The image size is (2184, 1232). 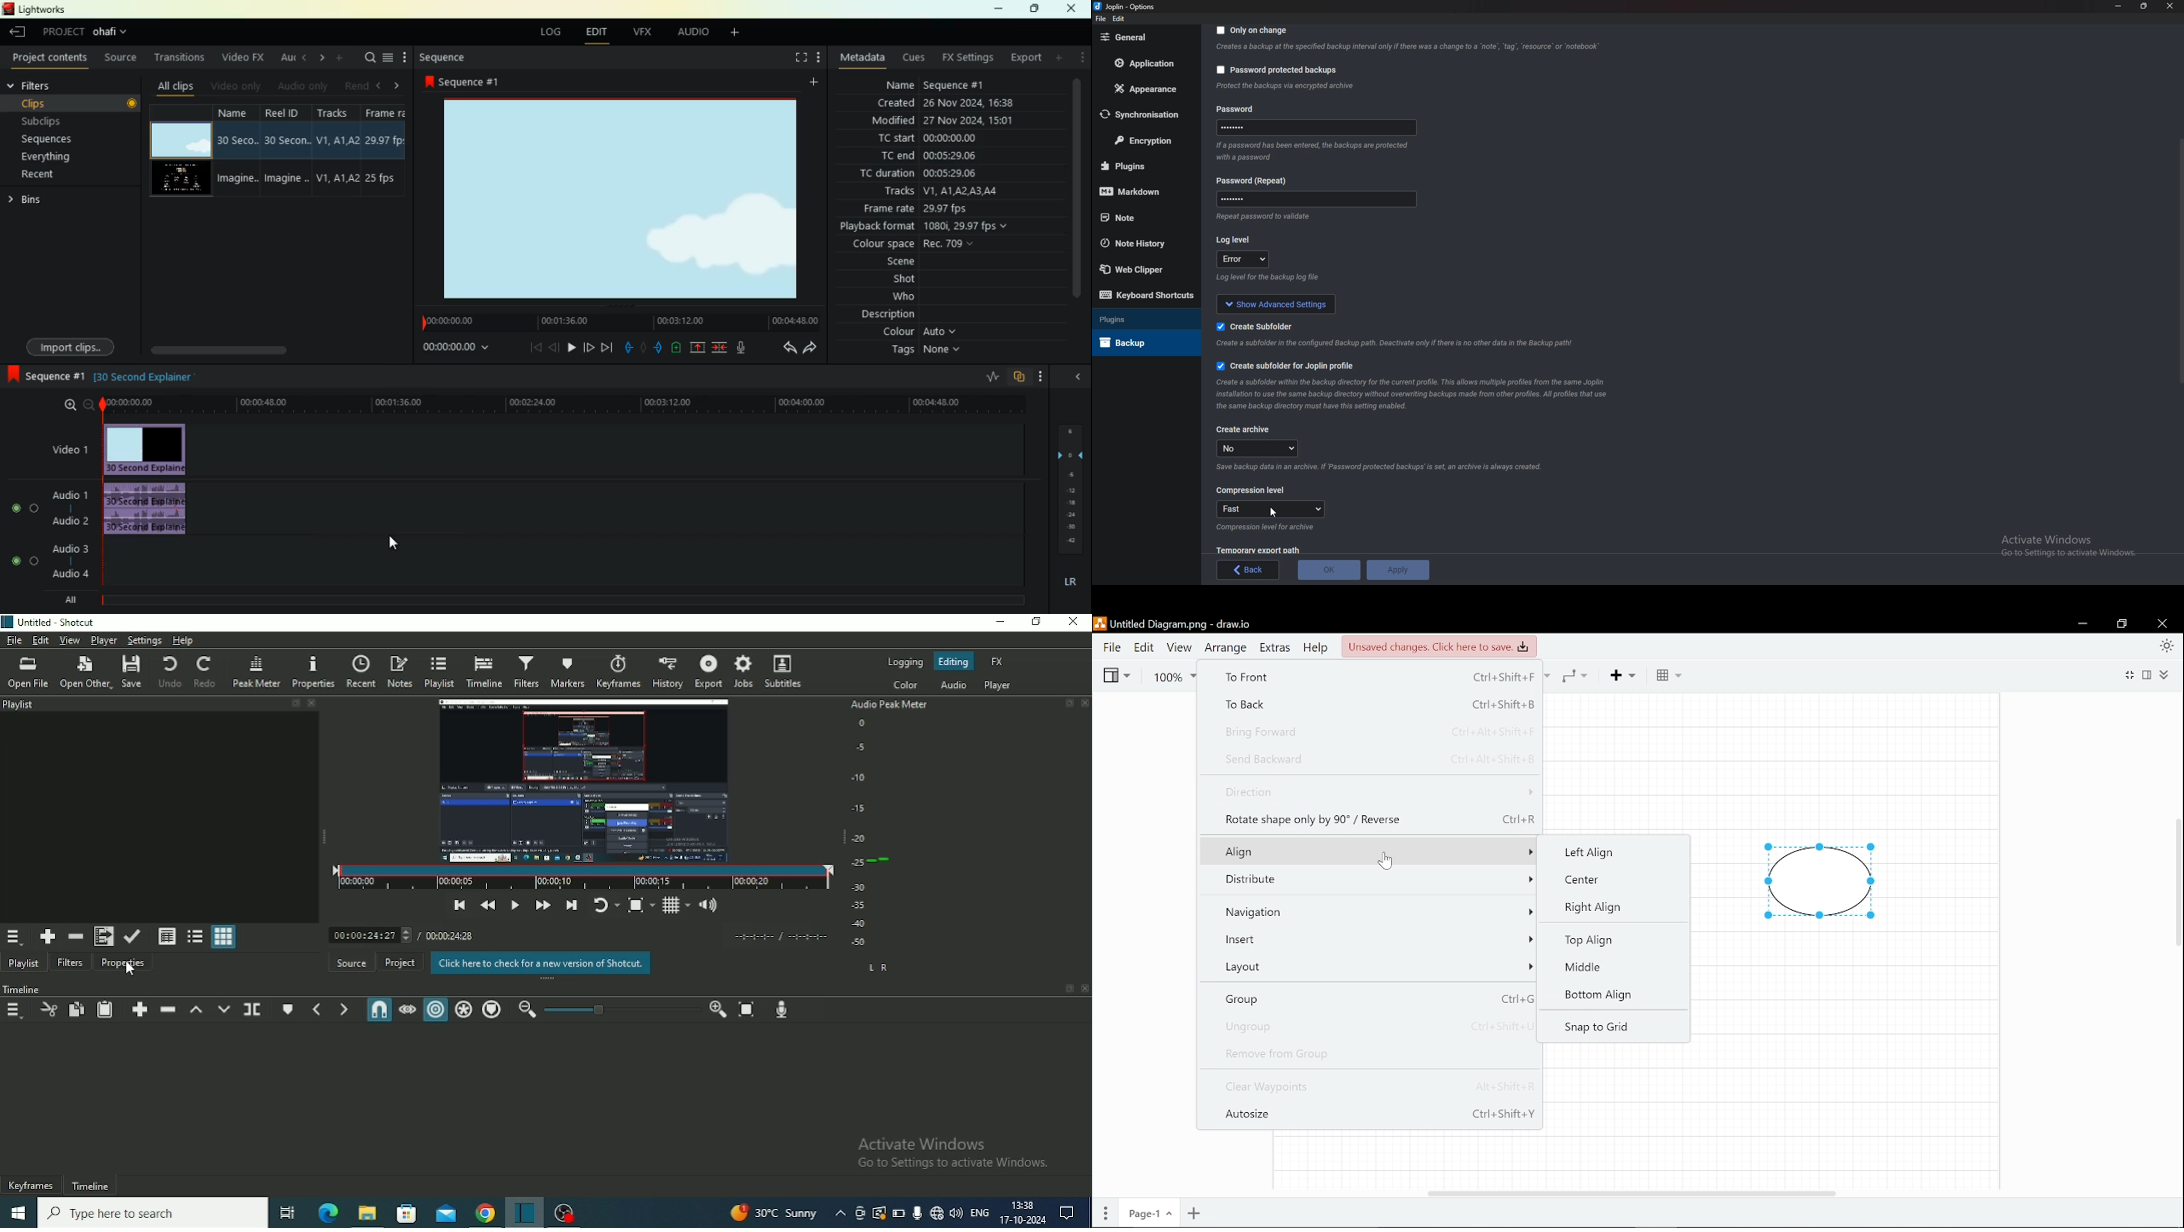 What do you see at coordinates (90, 1186) in the screenshot?
I see `Timeline` at bounding box center [90, 1186].